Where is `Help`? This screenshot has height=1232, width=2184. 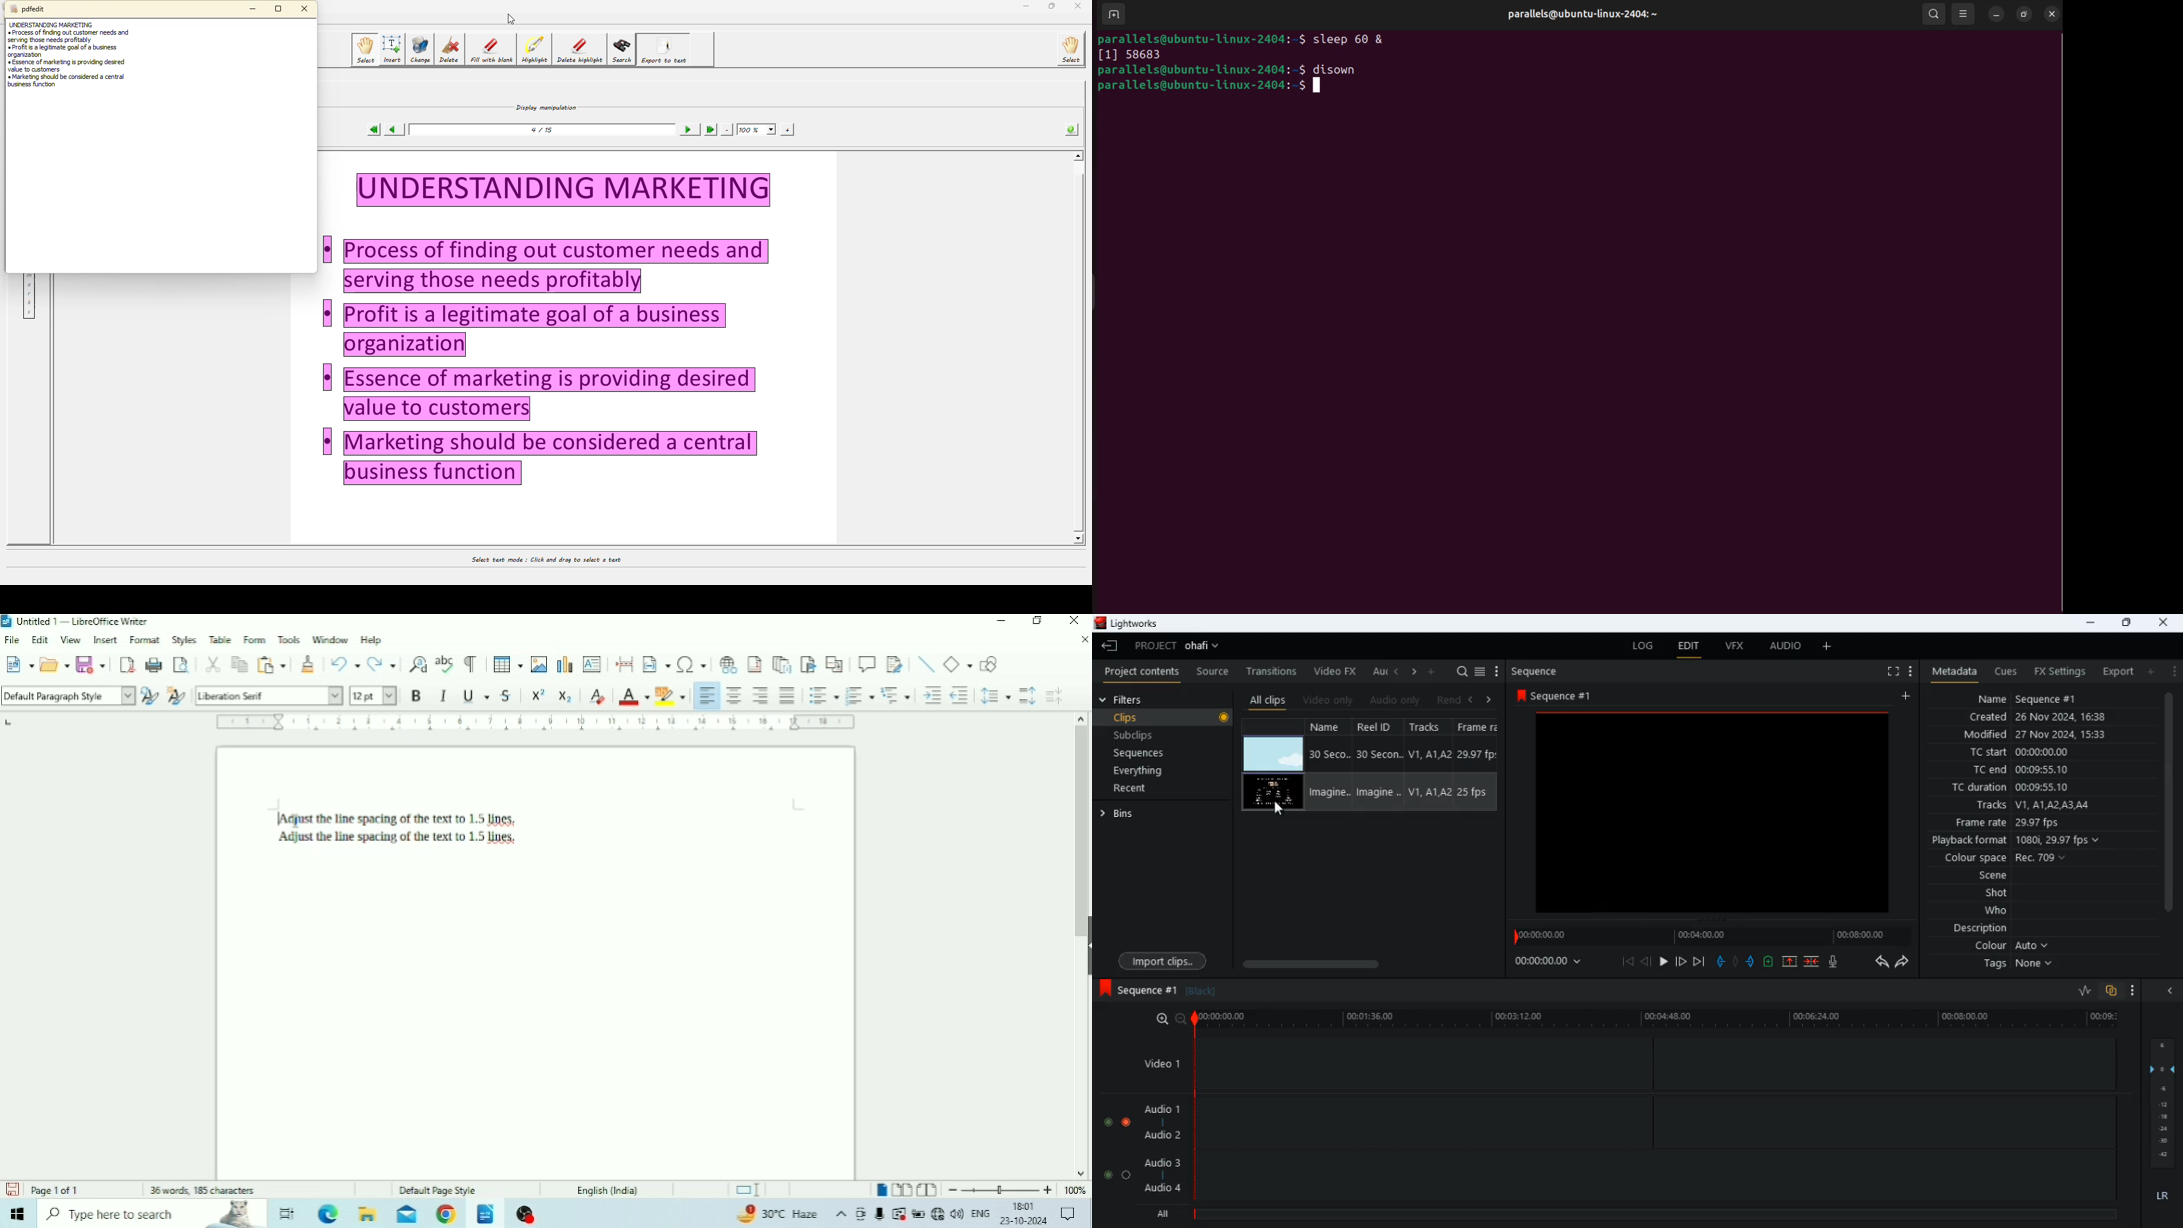 Help is located at coordinates (372, 640).